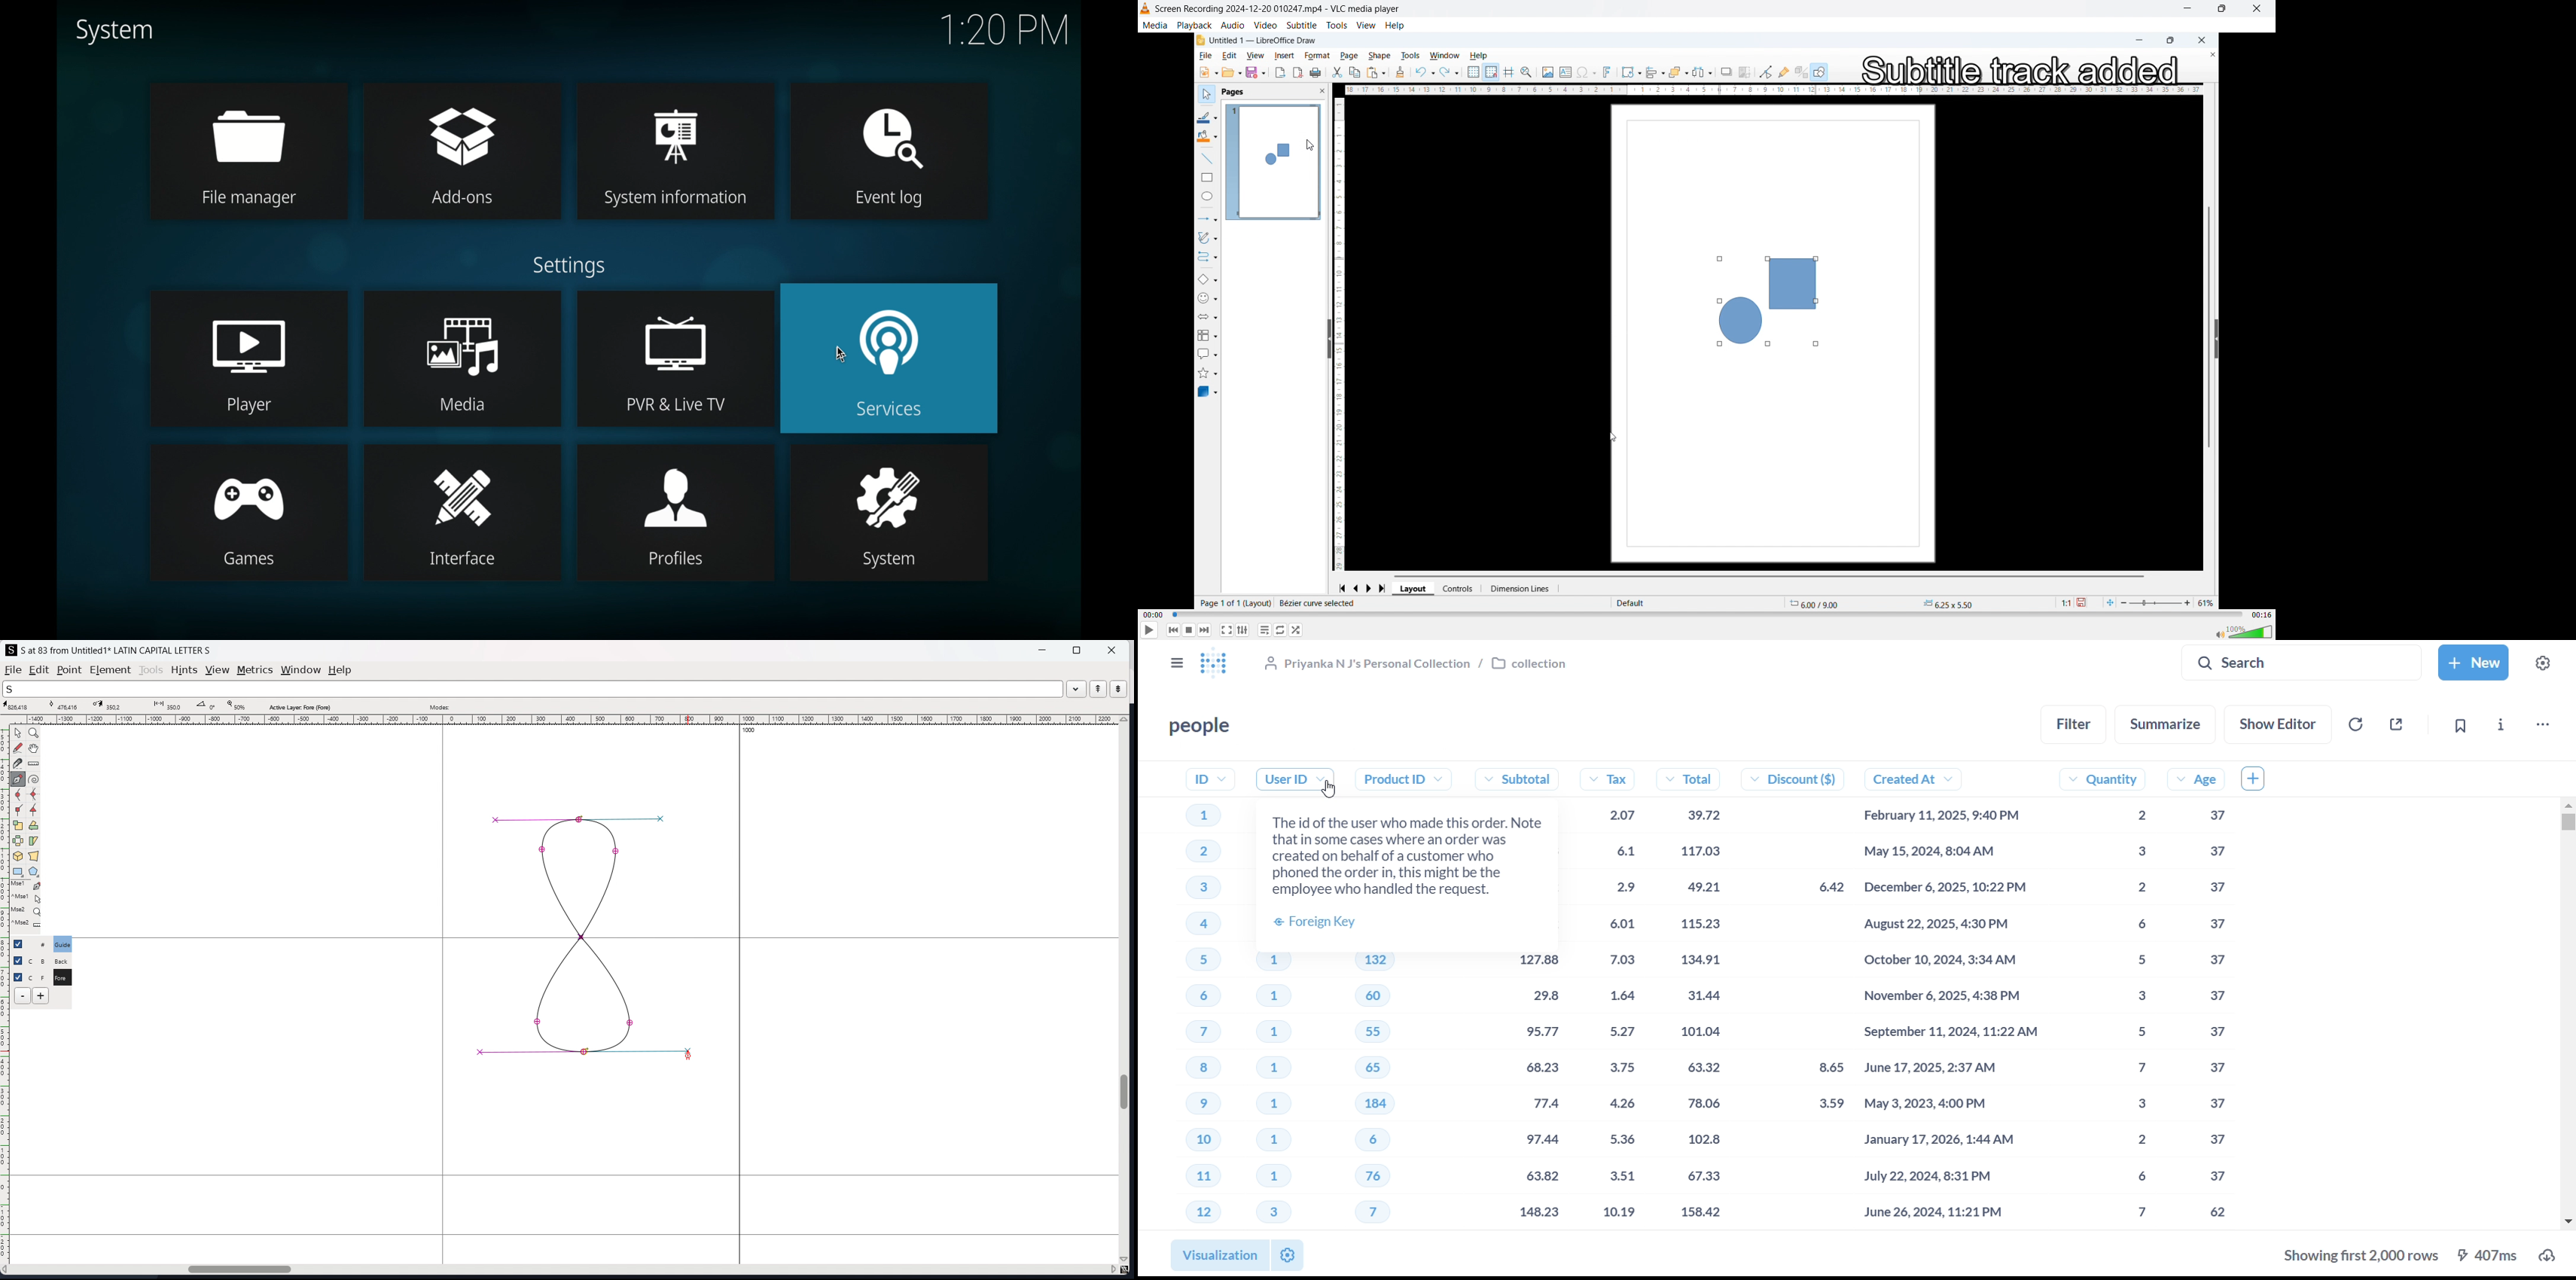 Image resolution: width=2576 pixels, height=1288 pixels. Describe the element at coordinates (1208, 280) in the screenshot. I see `basic shapes` at that location.